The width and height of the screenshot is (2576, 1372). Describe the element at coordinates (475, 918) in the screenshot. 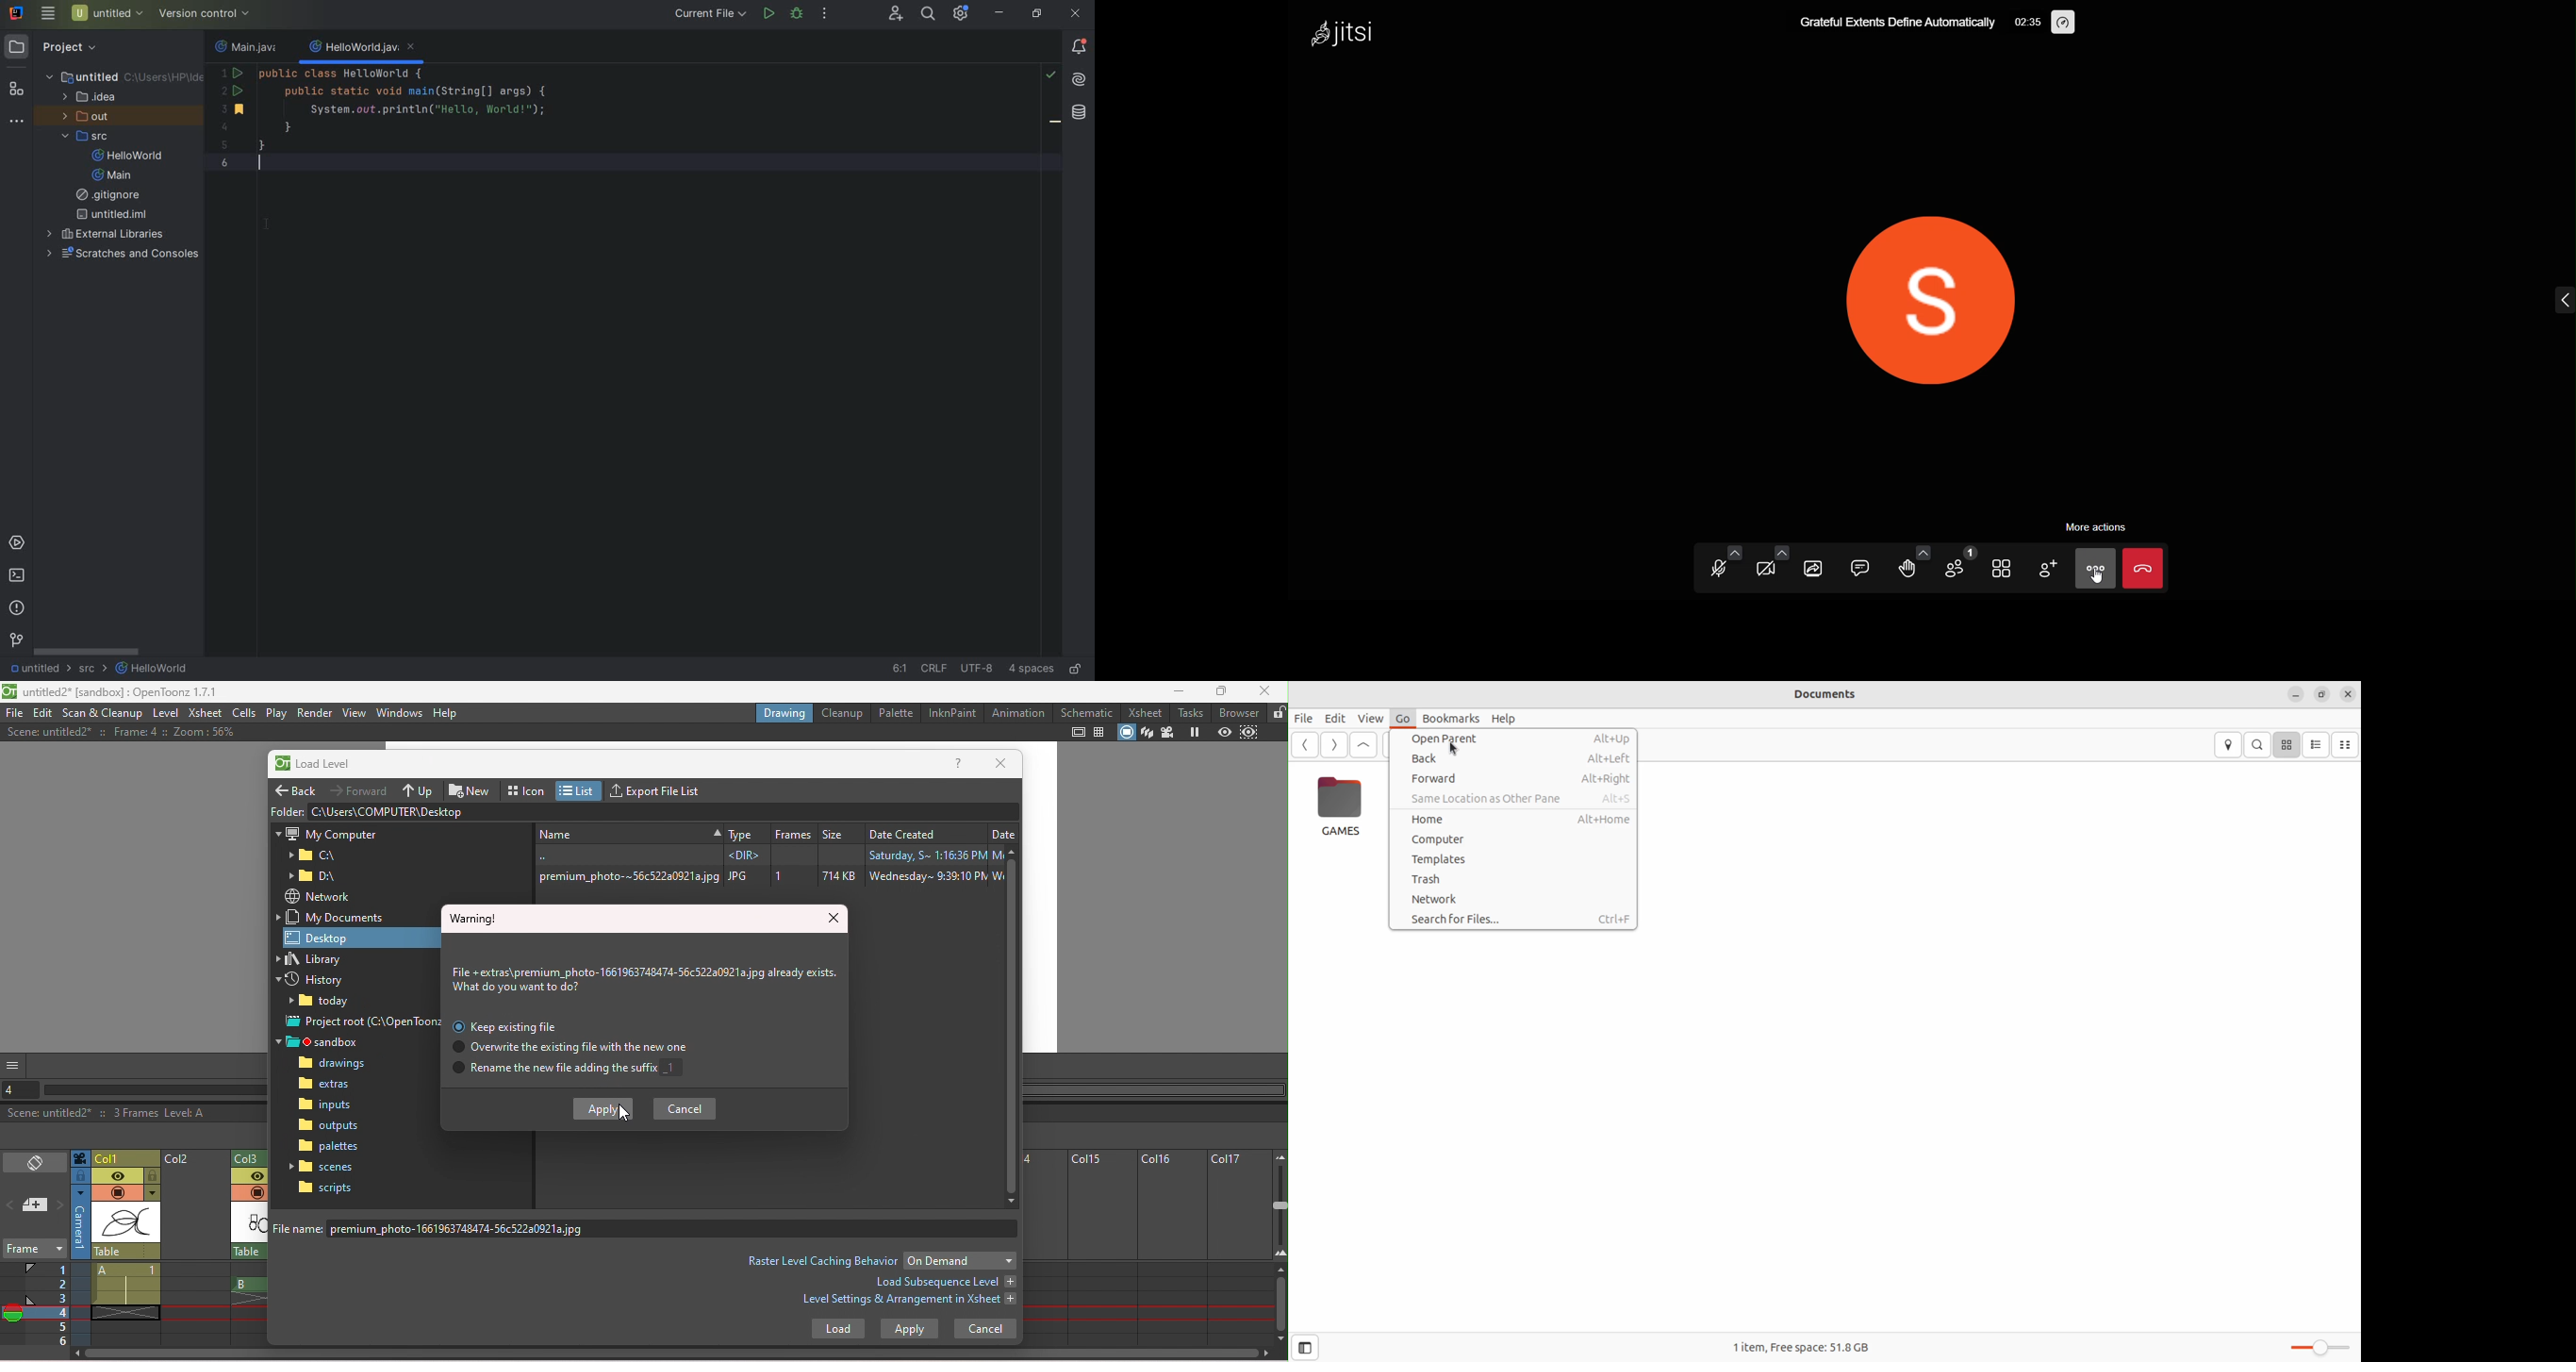

I see `Warning` at that location.